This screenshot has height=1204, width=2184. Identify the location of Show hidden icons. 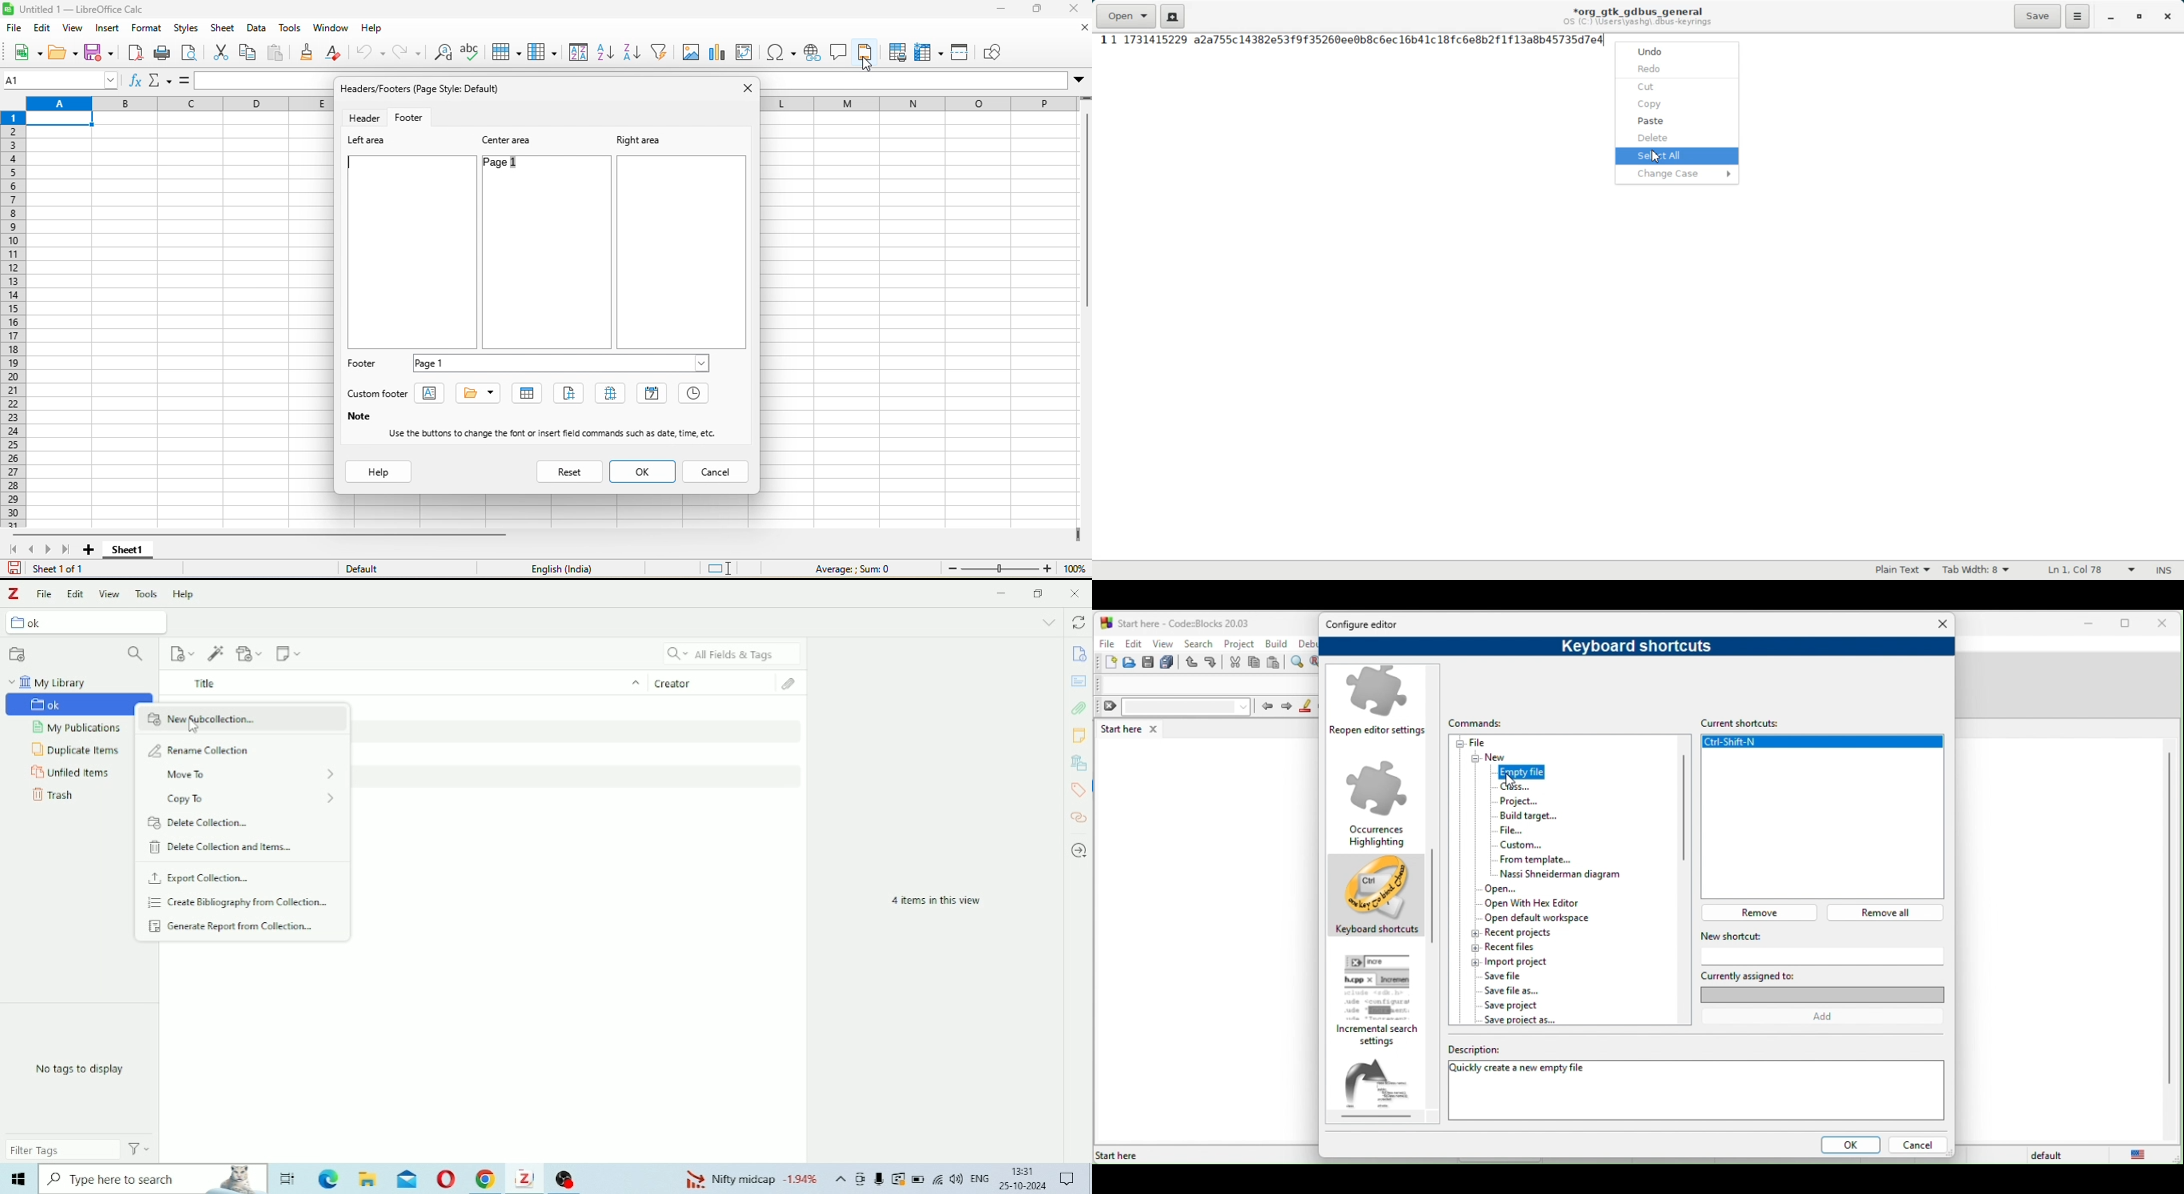
(841, 1179).